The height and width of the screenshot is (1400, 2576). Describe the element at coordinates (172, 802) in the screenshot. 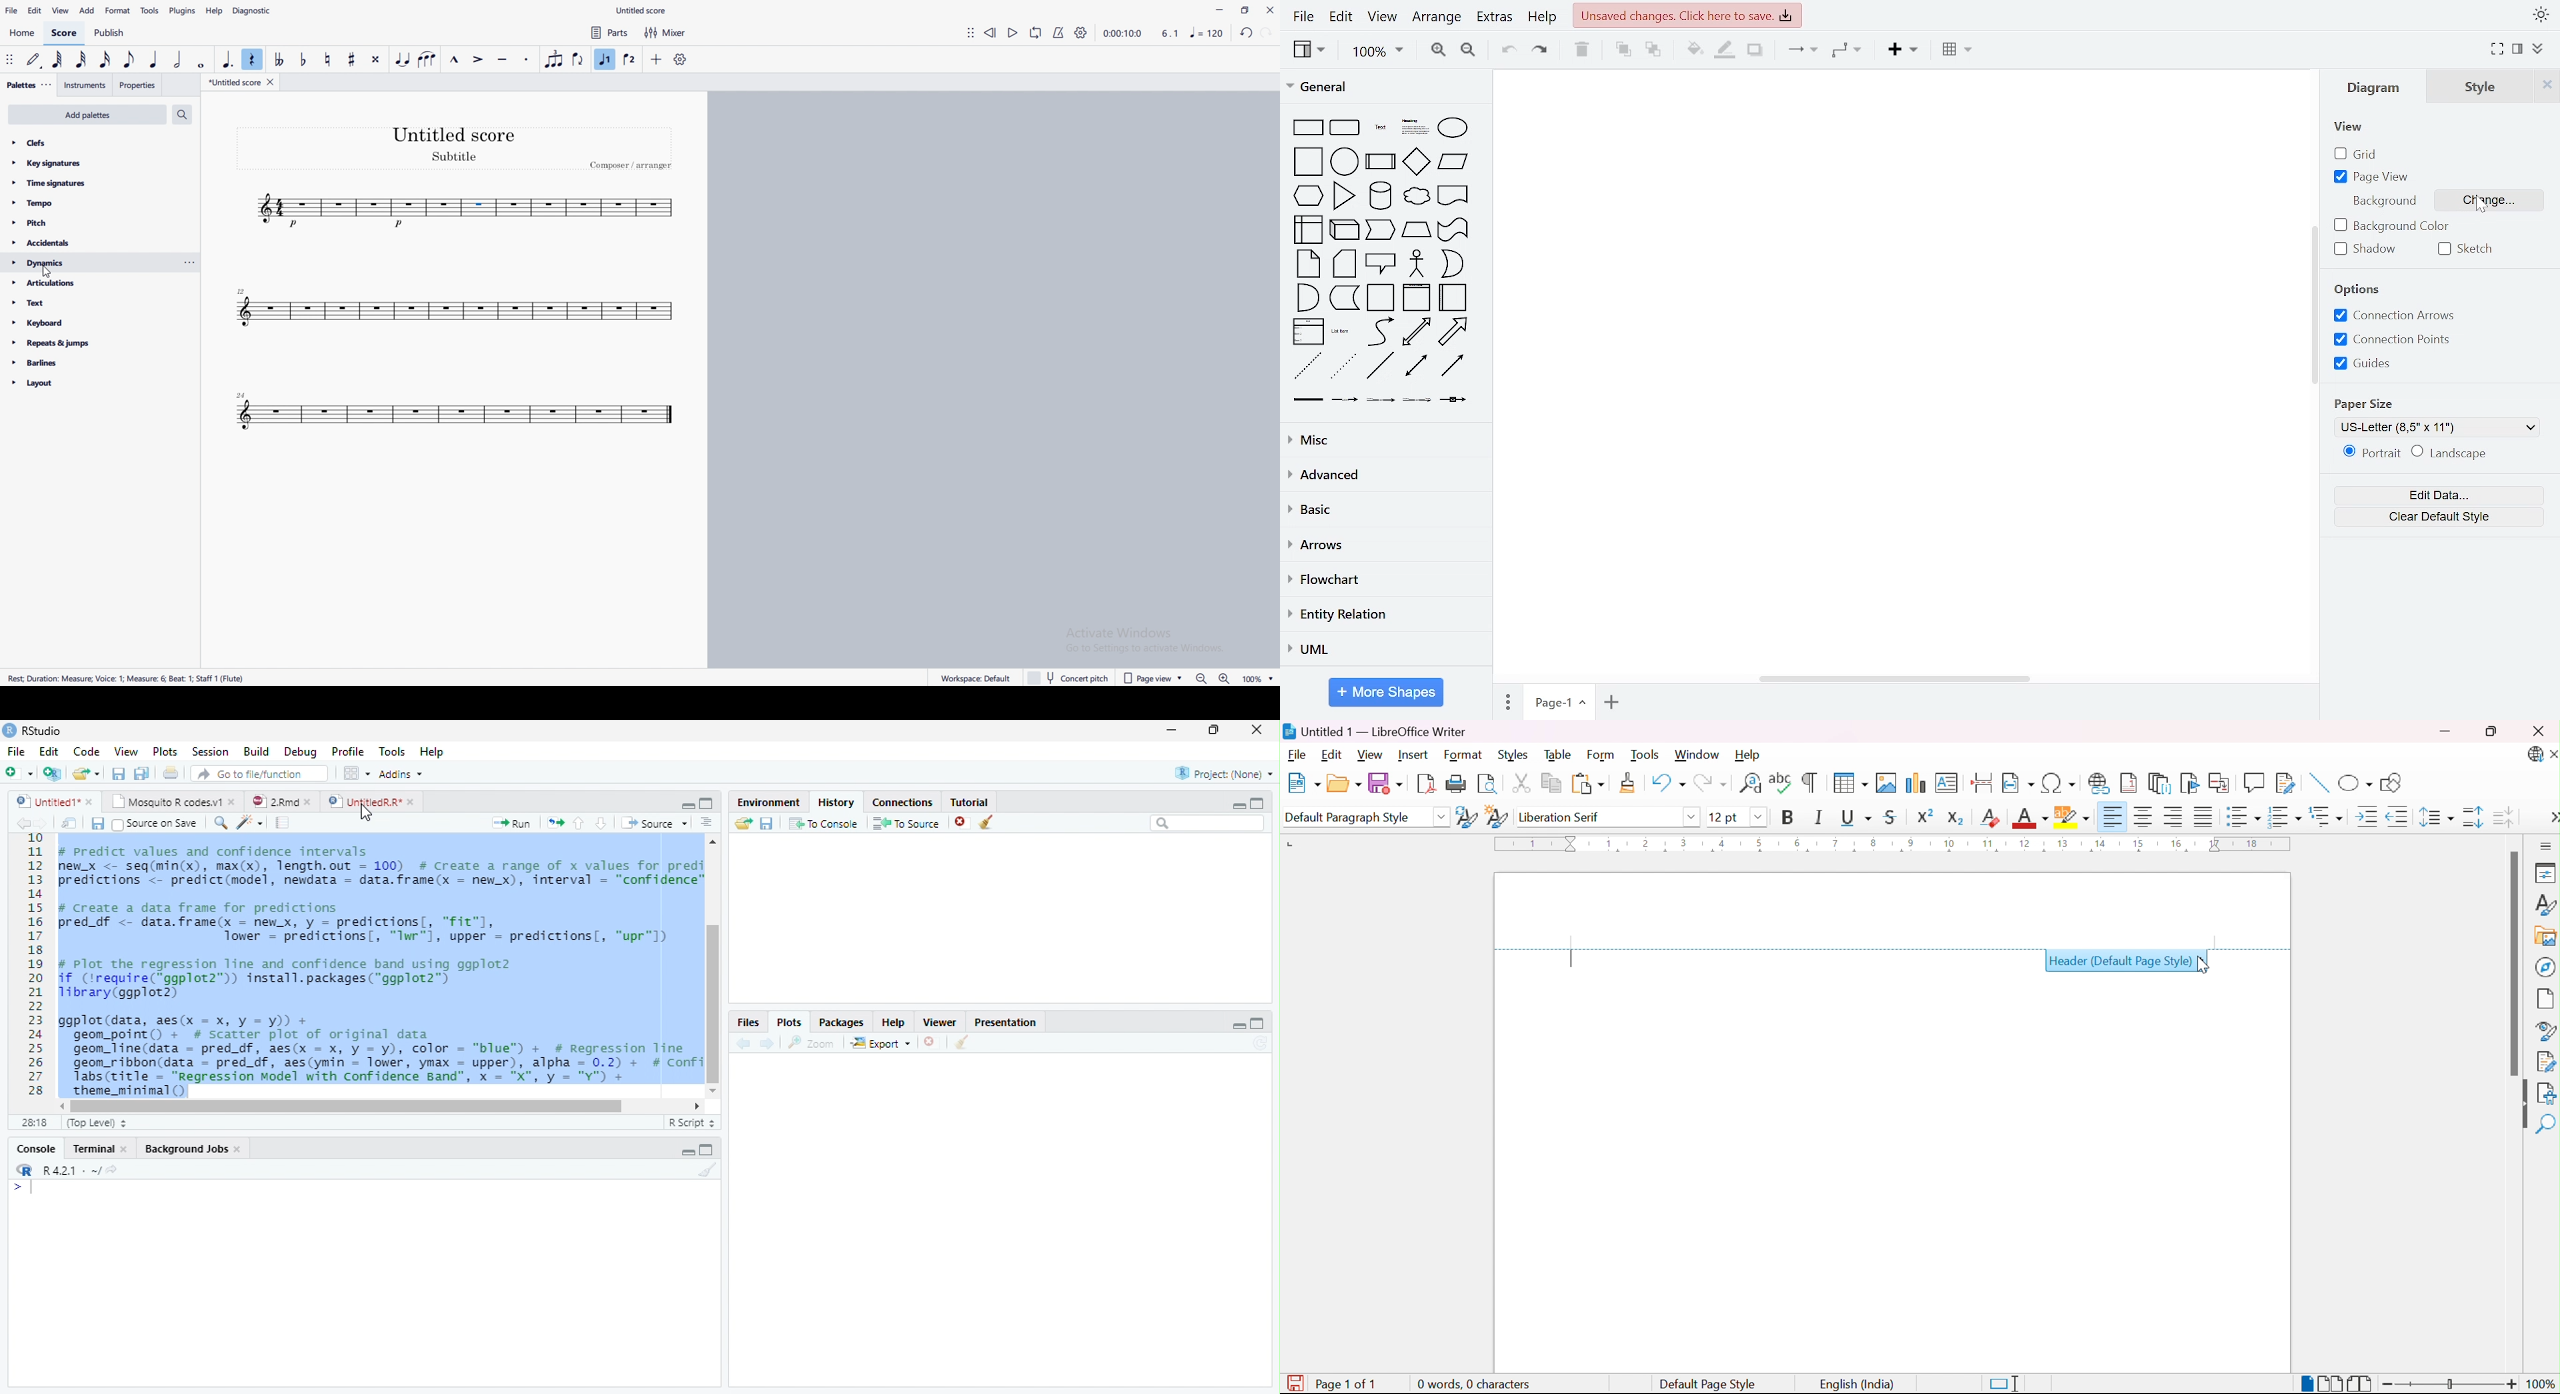

I see `Mosquito R codes` at that location.